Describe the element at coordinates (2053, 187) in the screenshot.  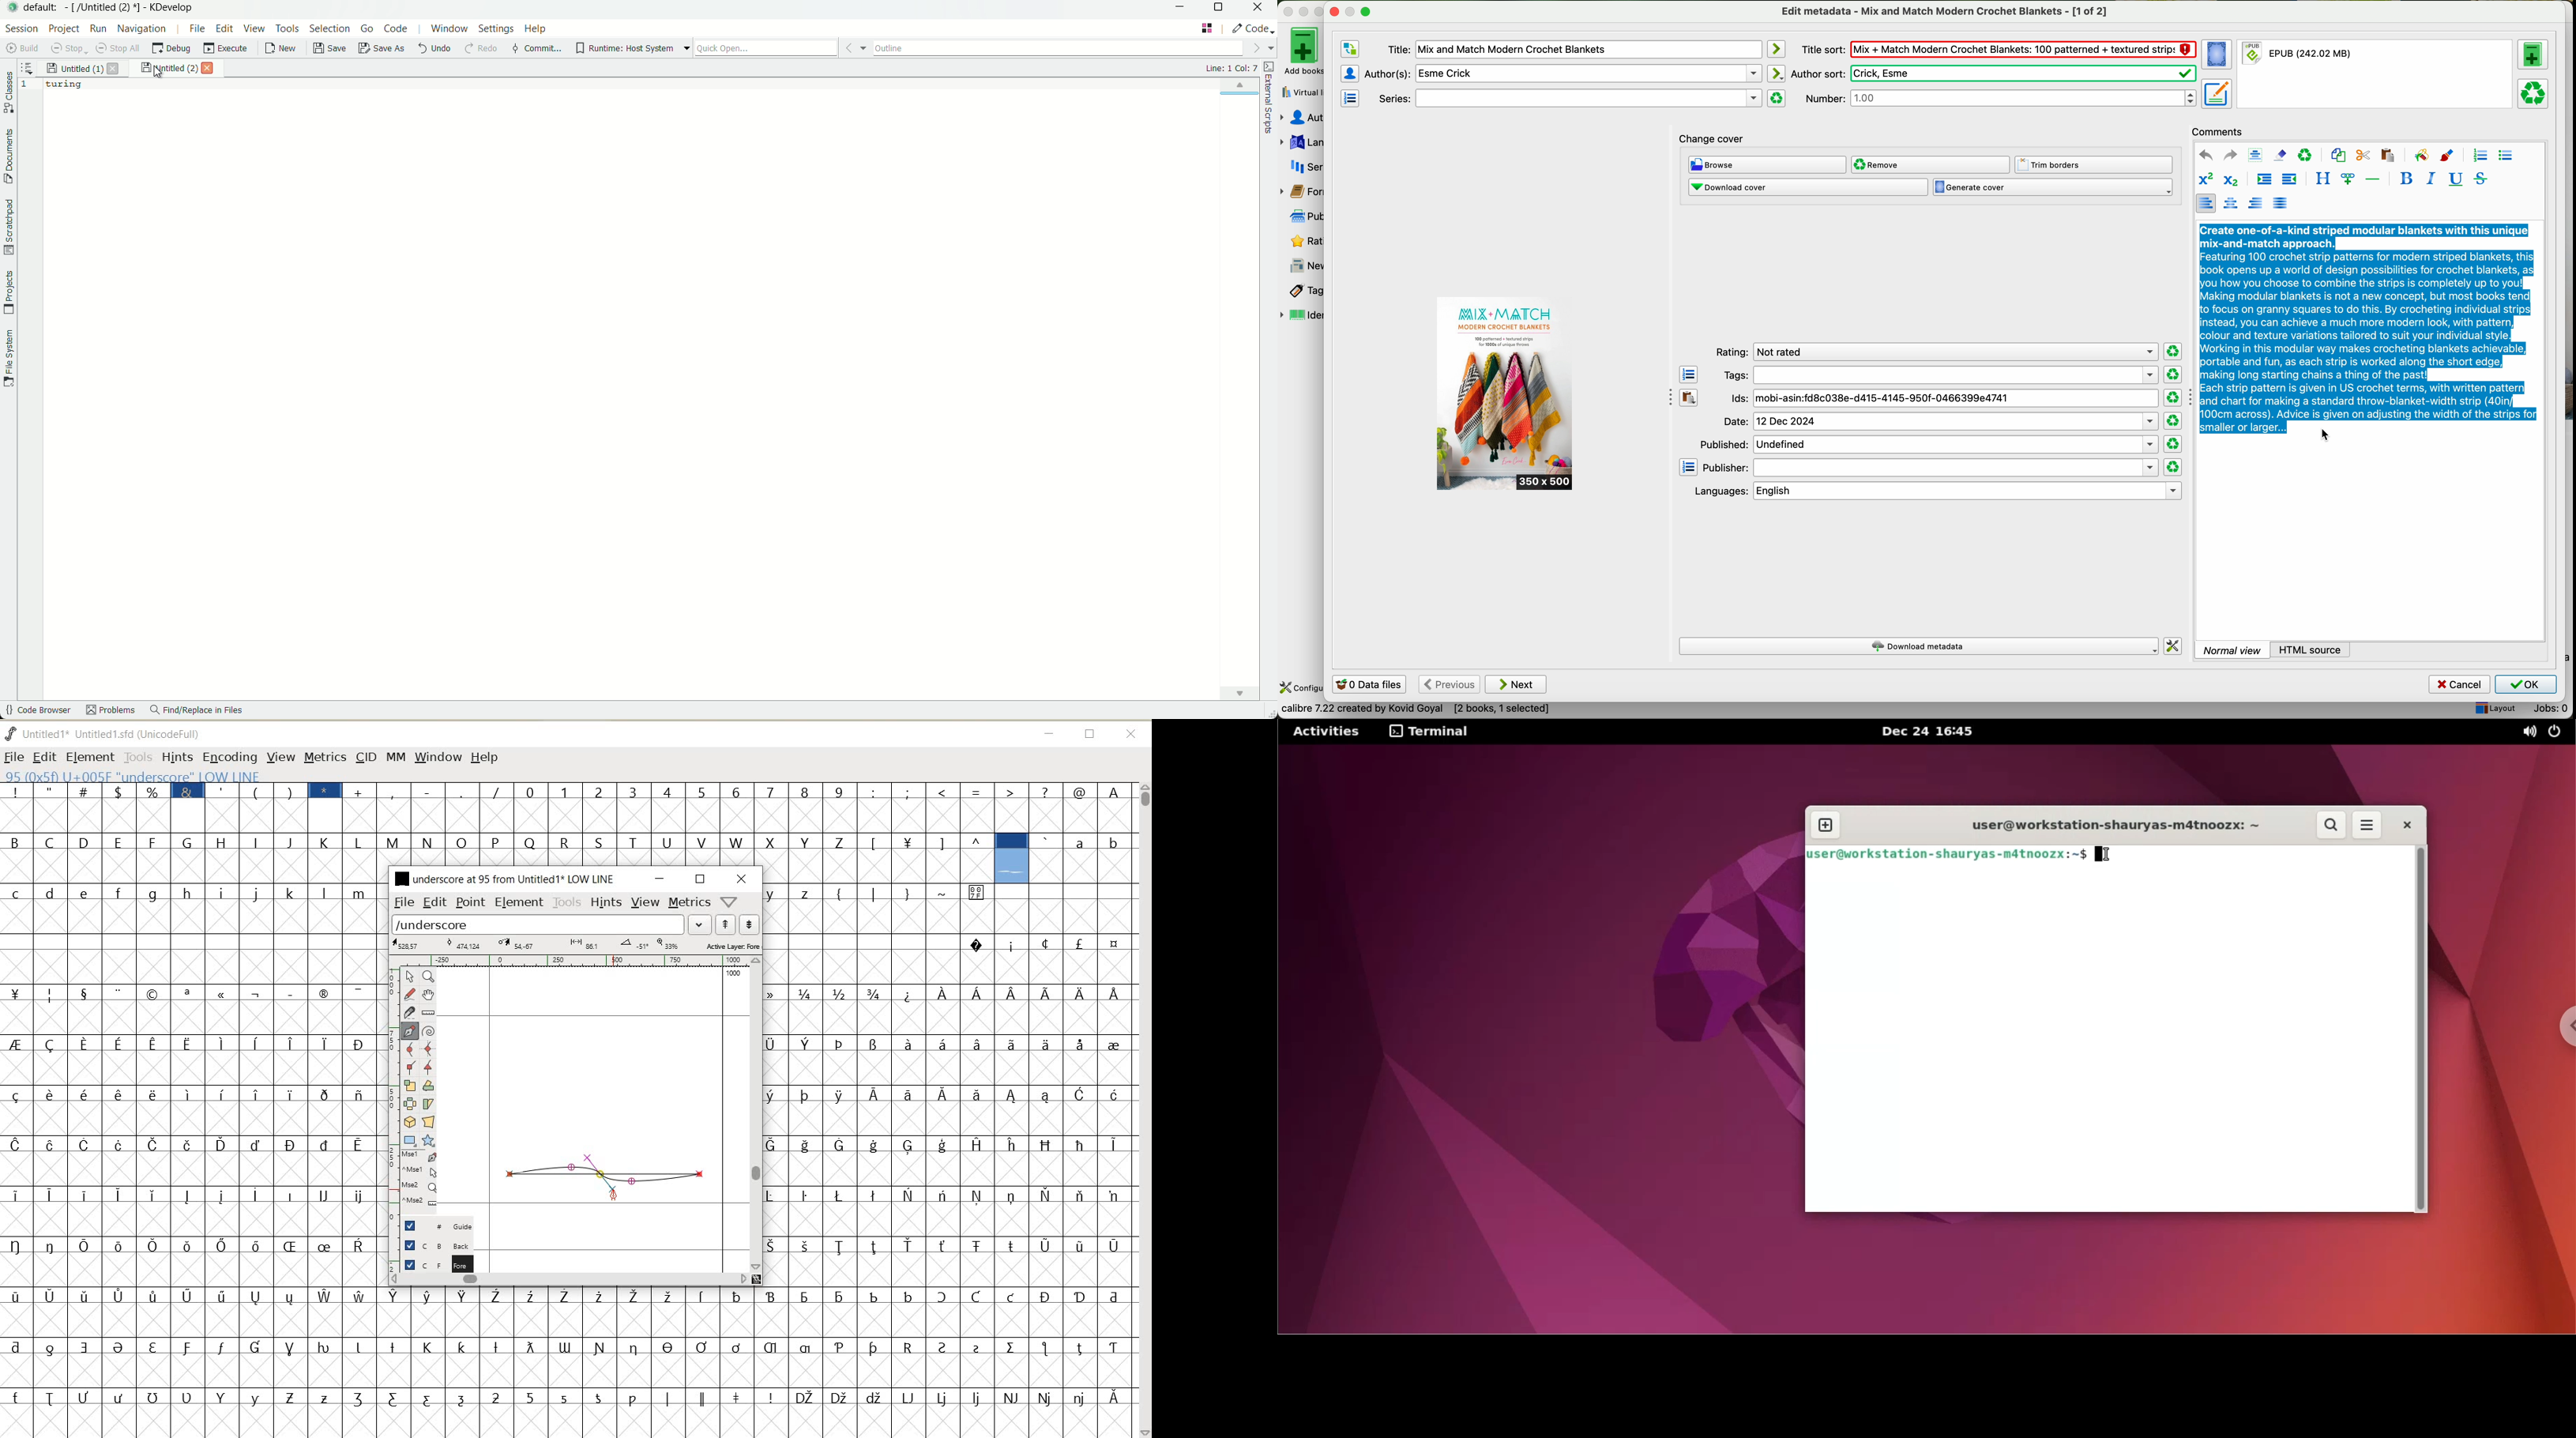
I see `generate cover` at that location.